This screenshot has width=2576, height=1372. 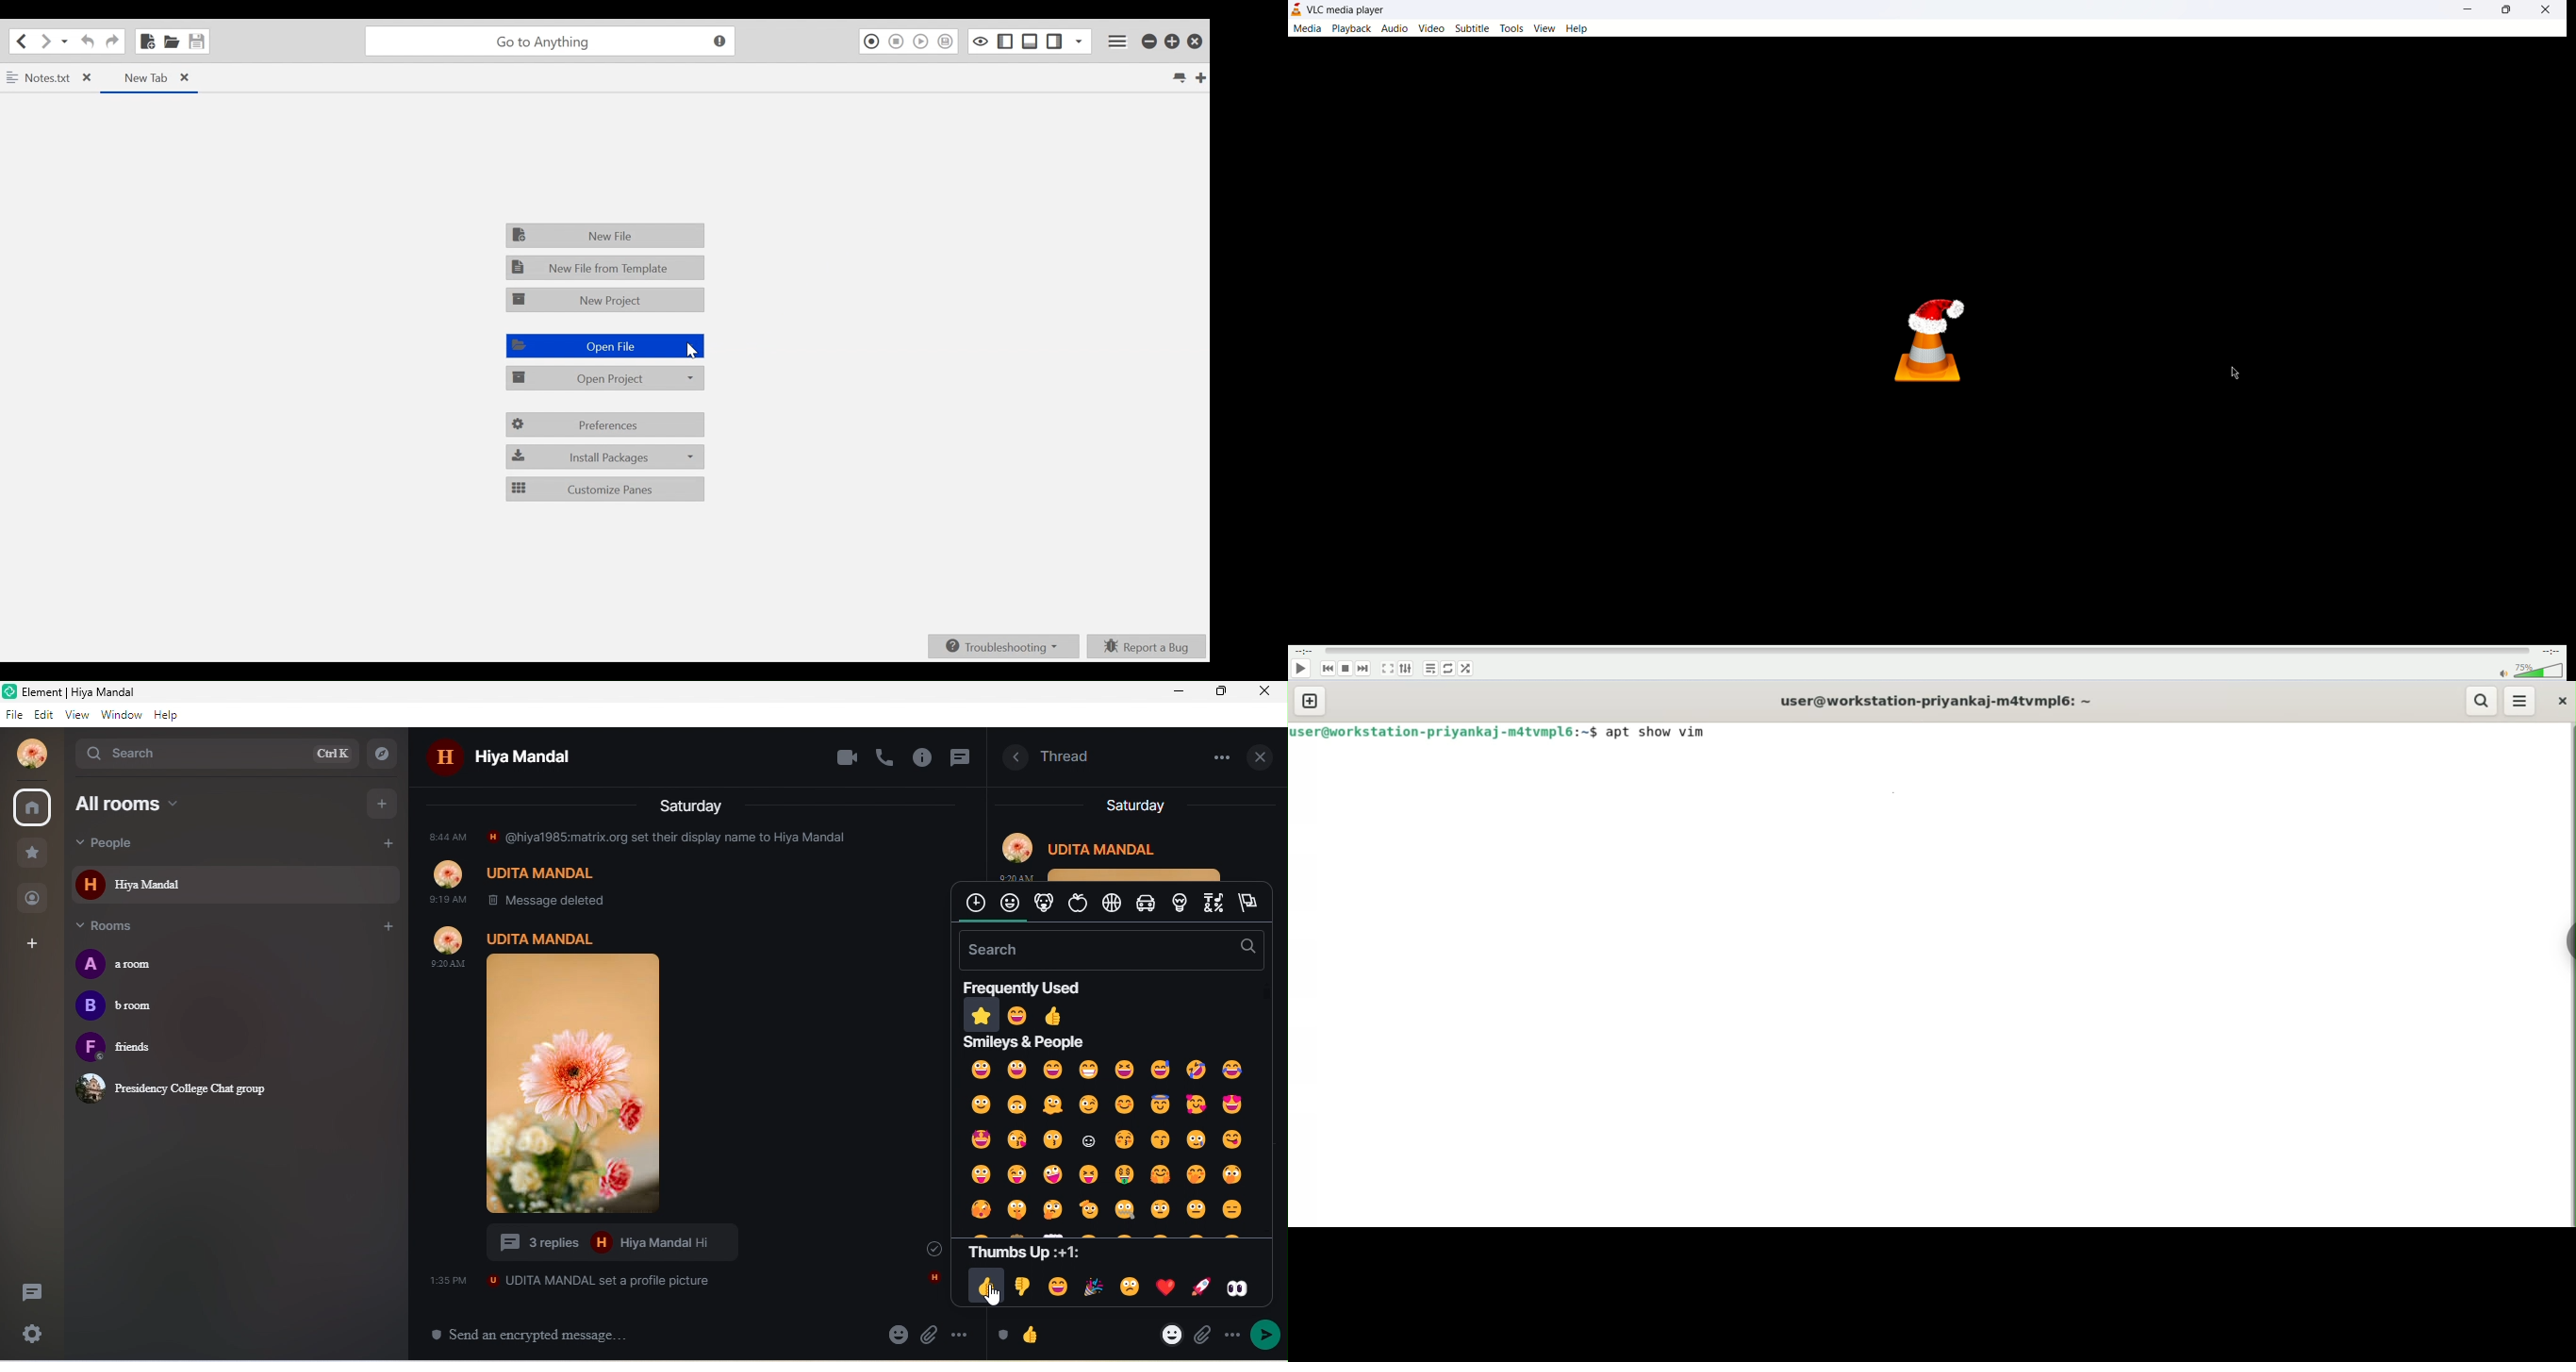 I want to click on attachment, so click(x=1202, y=1337).